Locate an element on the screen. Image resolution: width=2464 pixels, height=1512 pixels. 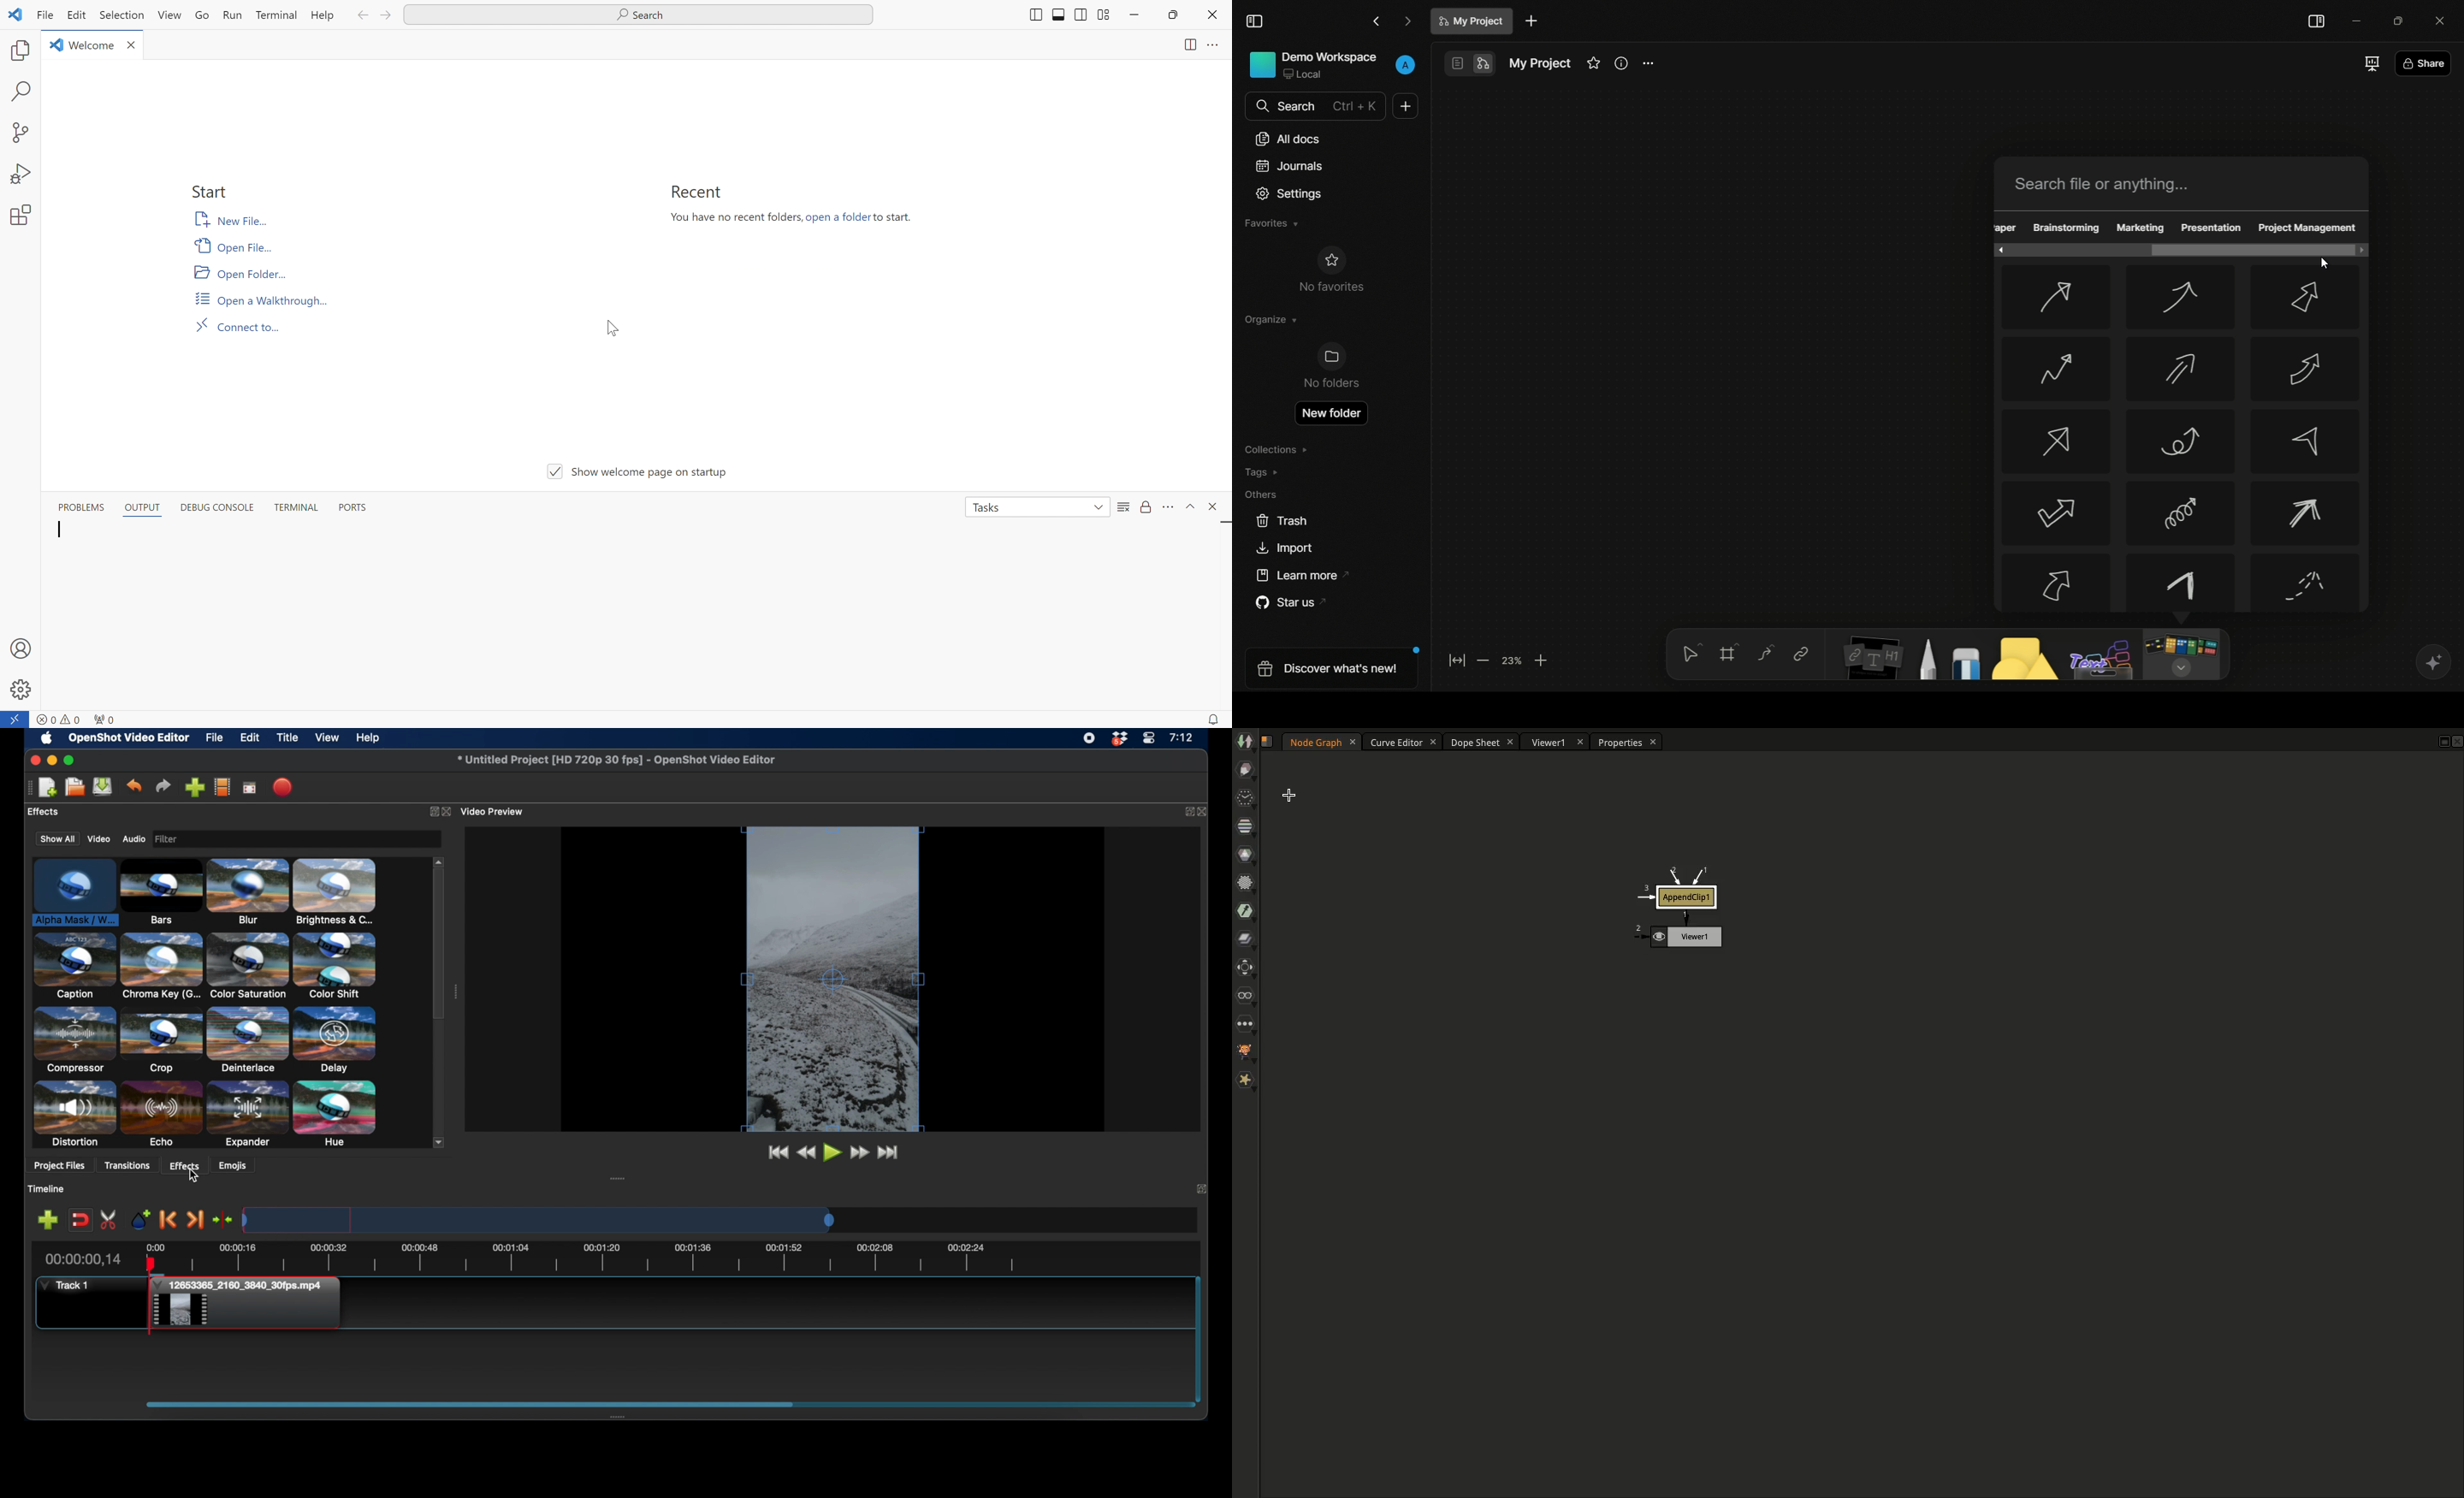
search is located at coordinates (21, 92).